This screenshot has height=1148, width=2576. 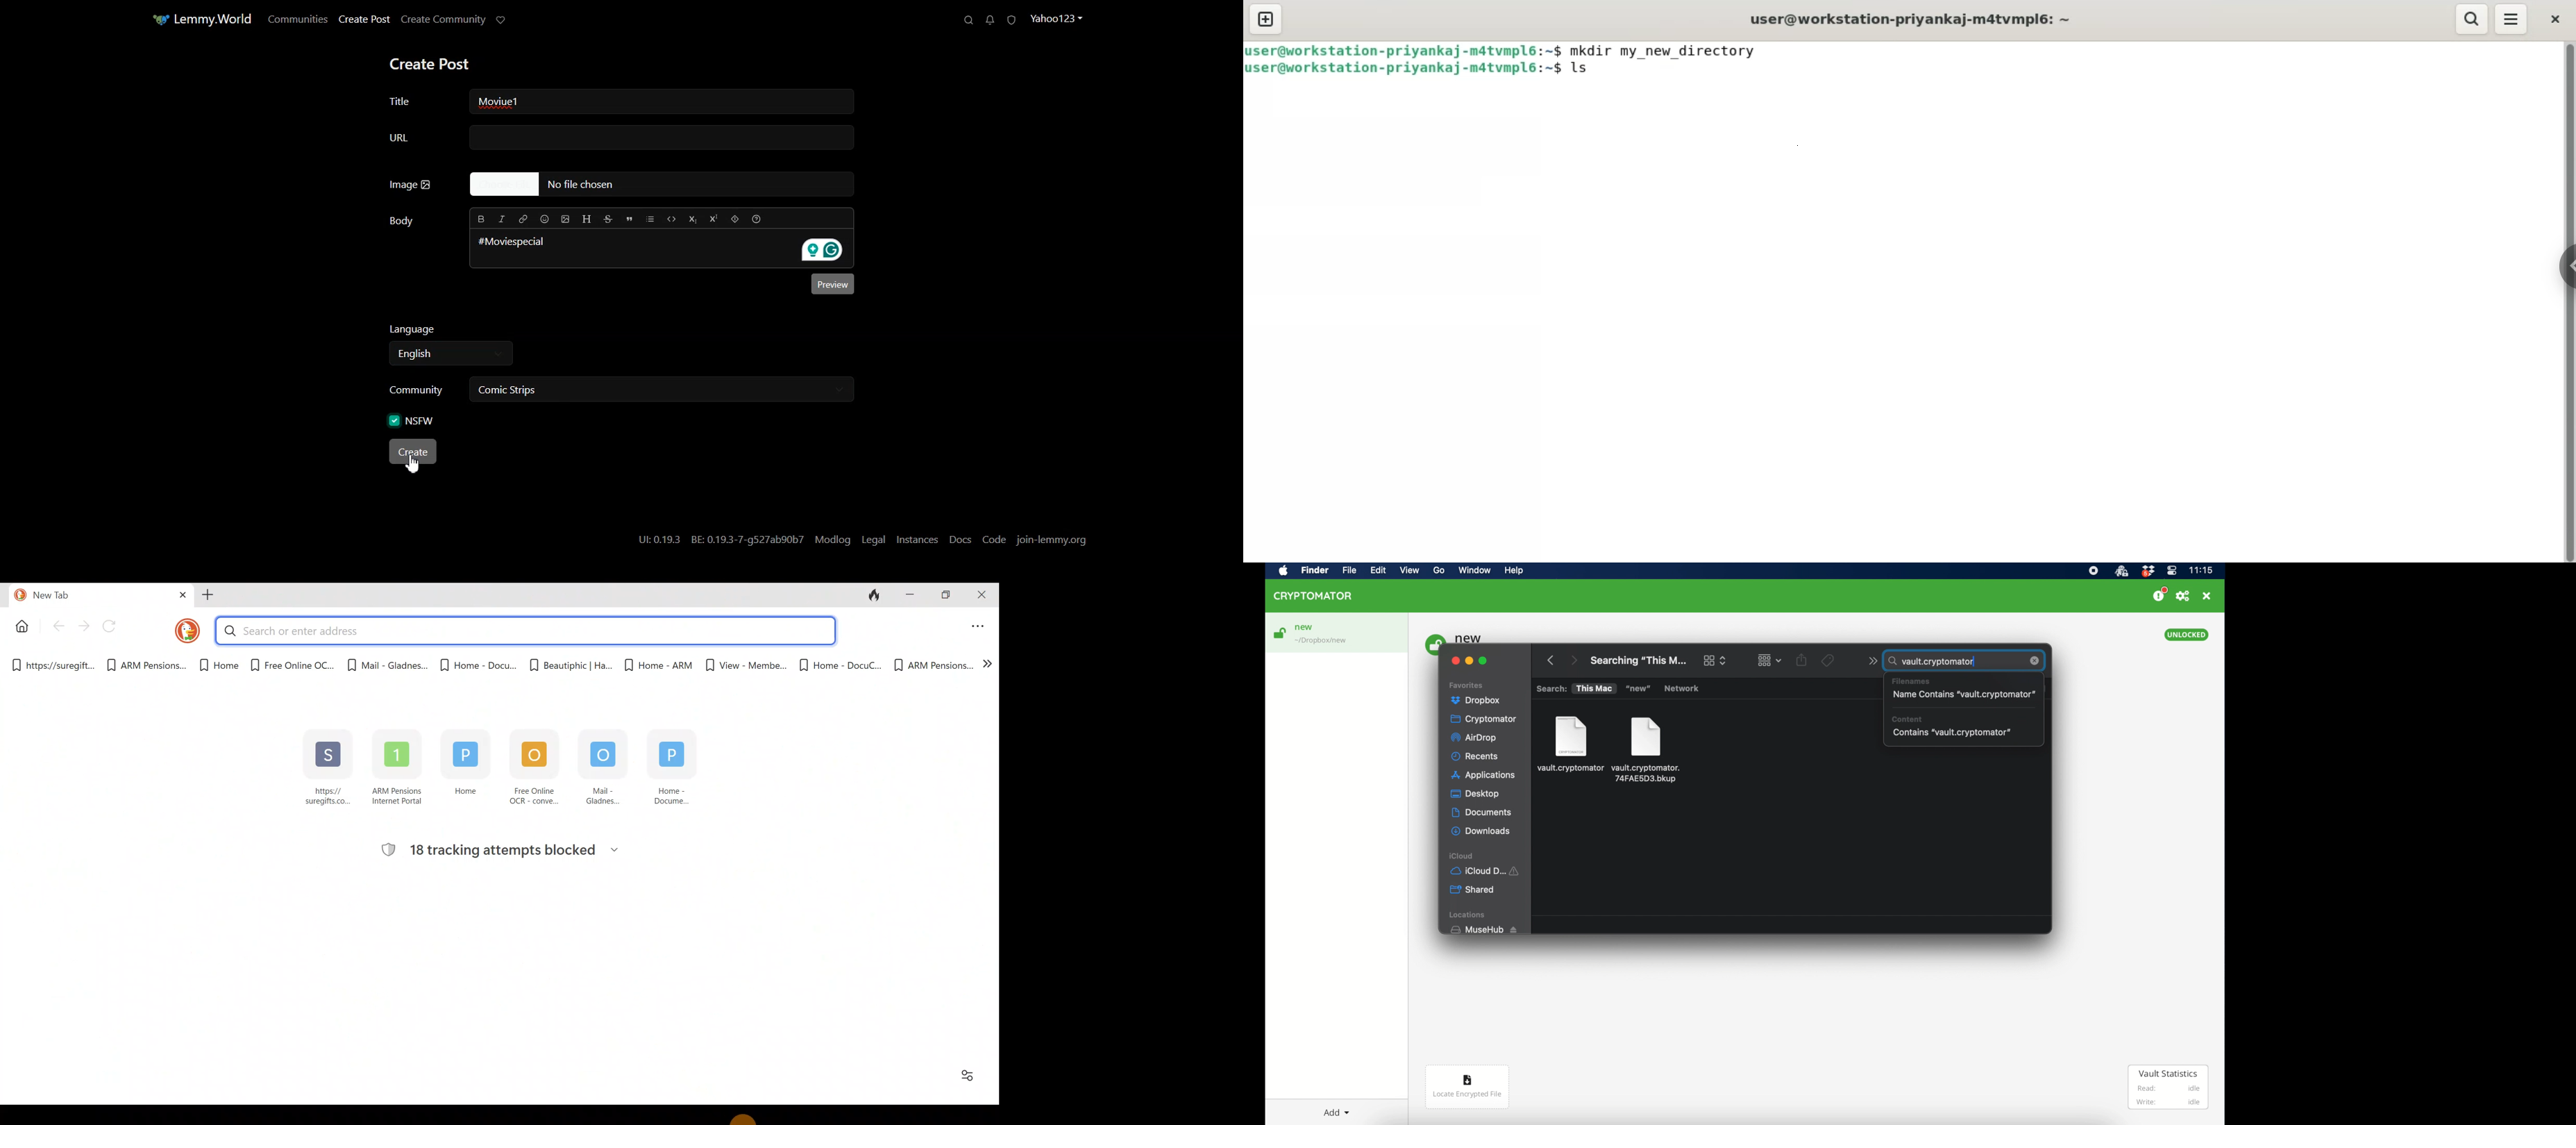 What do you see at coordinates (696, 218) in the screenshot?
I see `Subscript` at bounding box center [696, 218].